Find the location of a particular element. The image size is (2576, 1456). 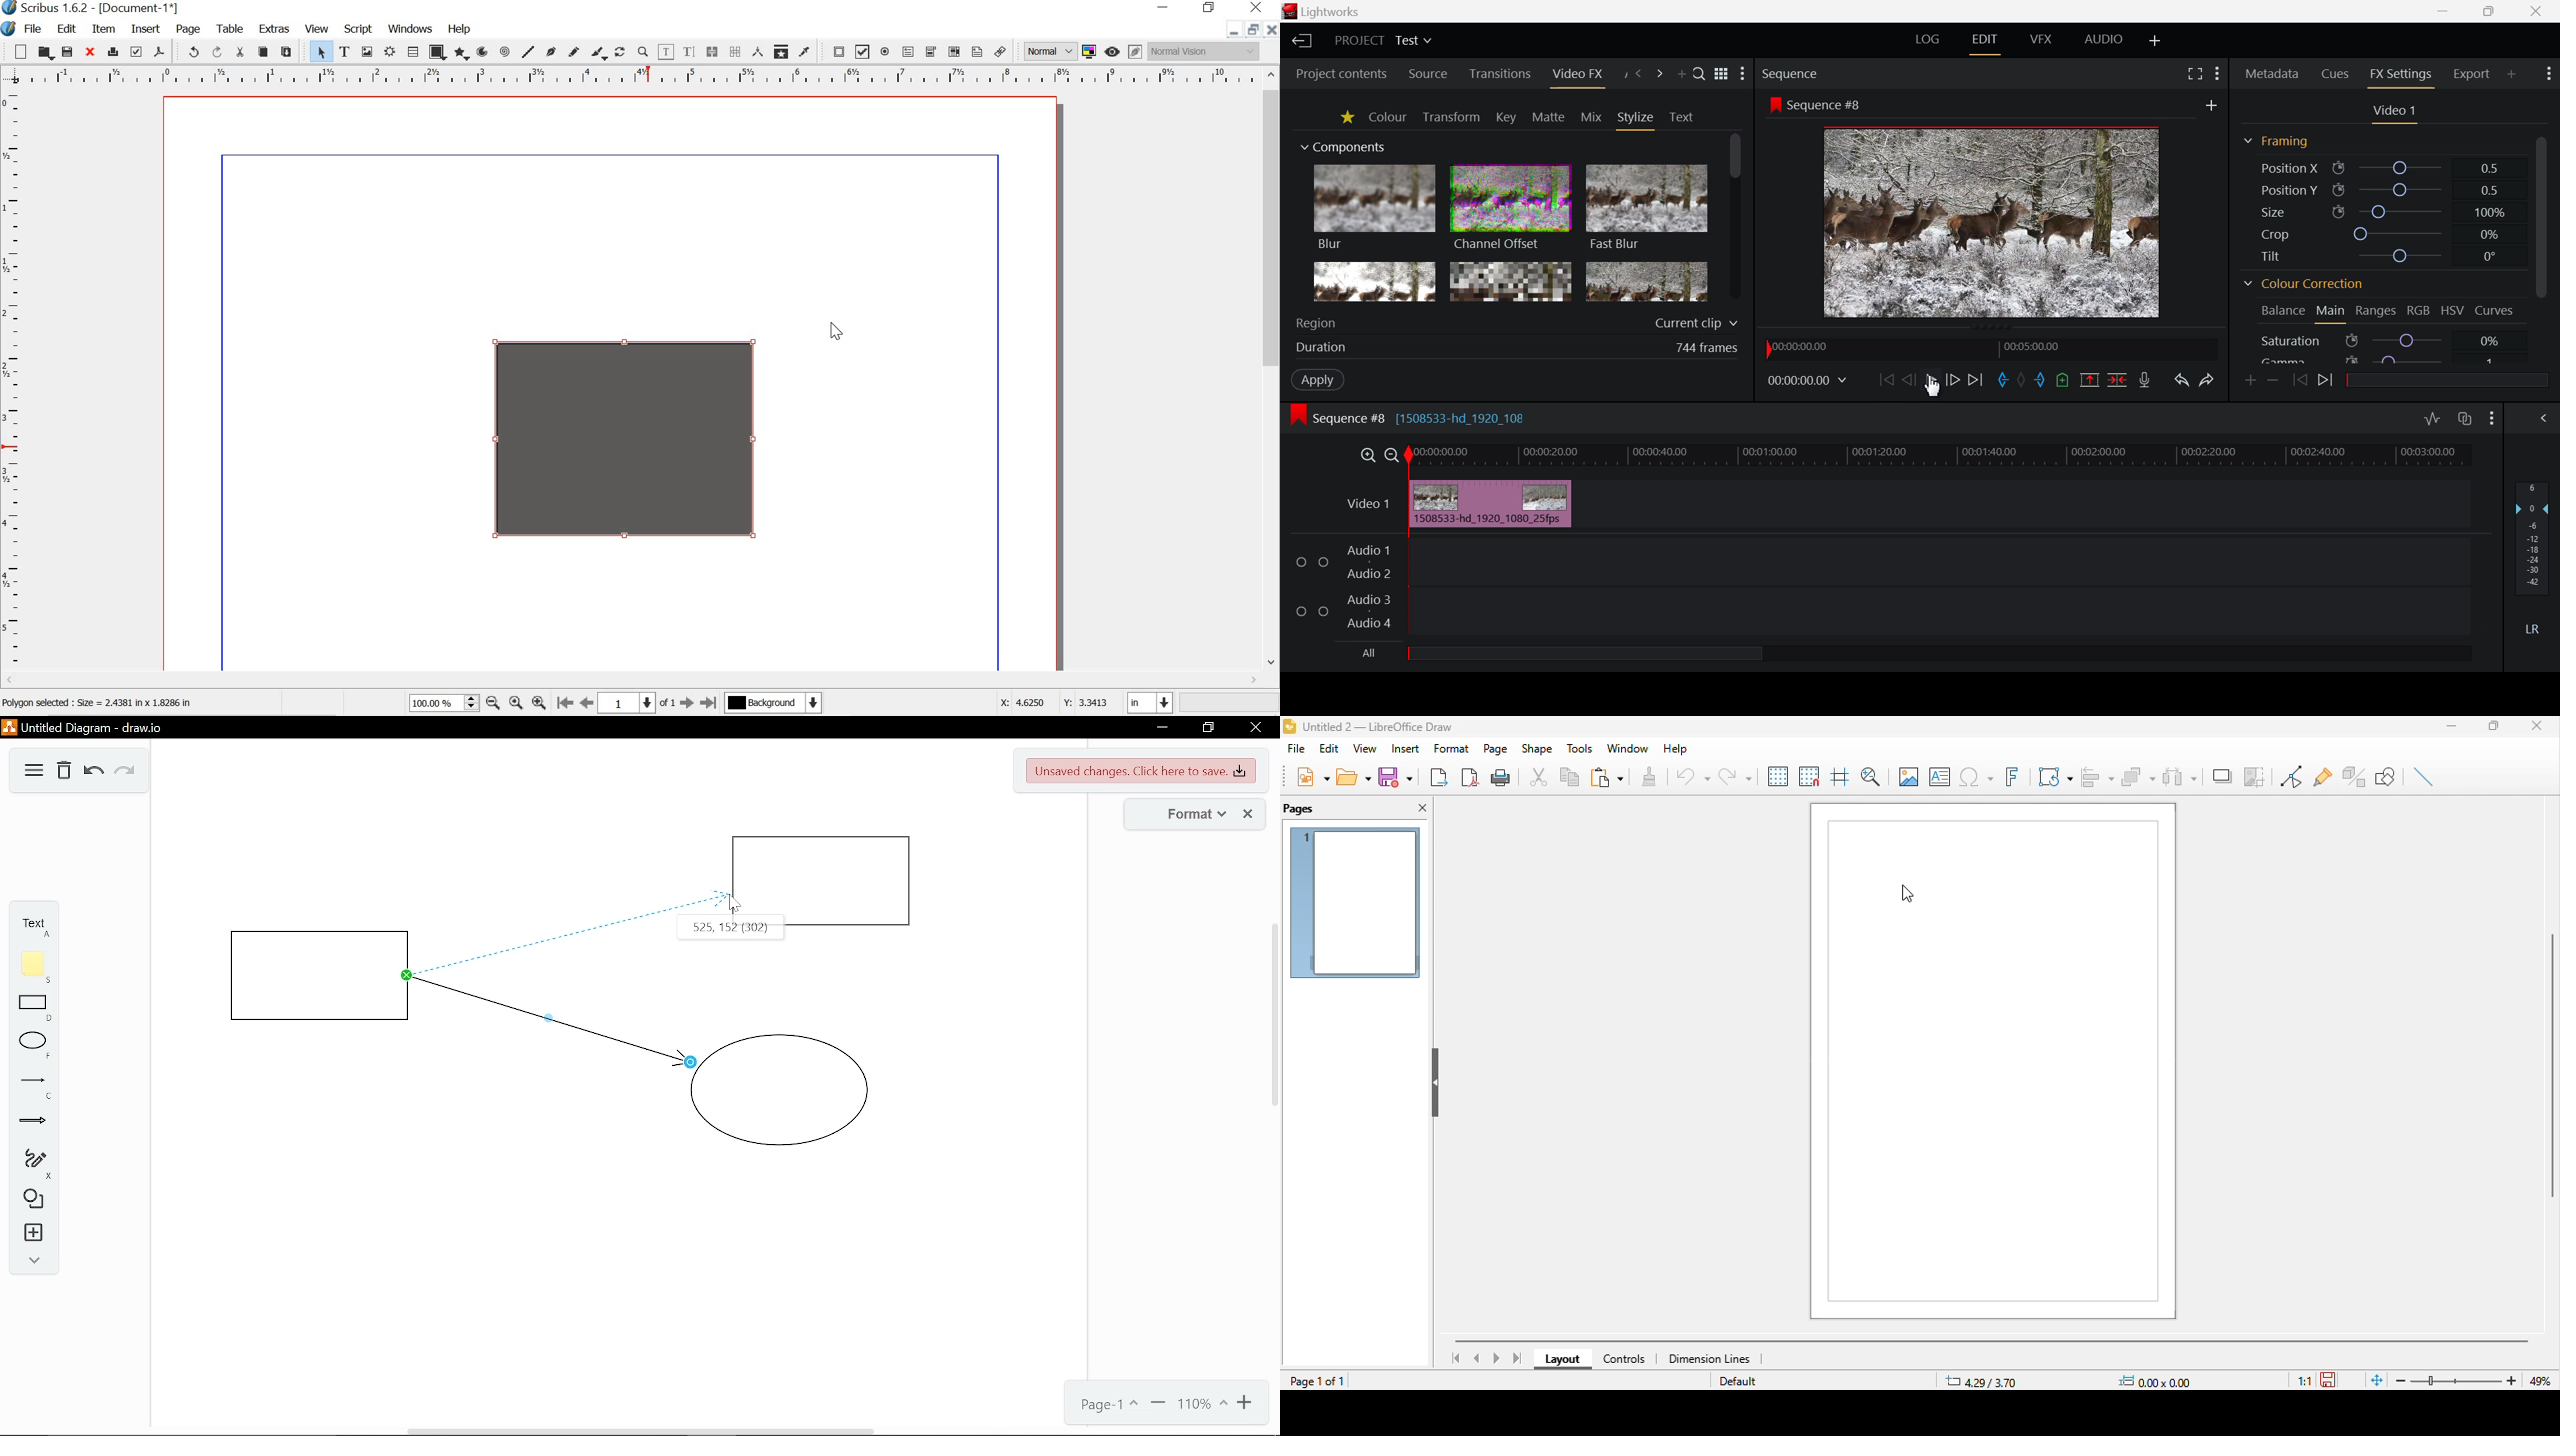

in is located at coordinates (1149, 703).